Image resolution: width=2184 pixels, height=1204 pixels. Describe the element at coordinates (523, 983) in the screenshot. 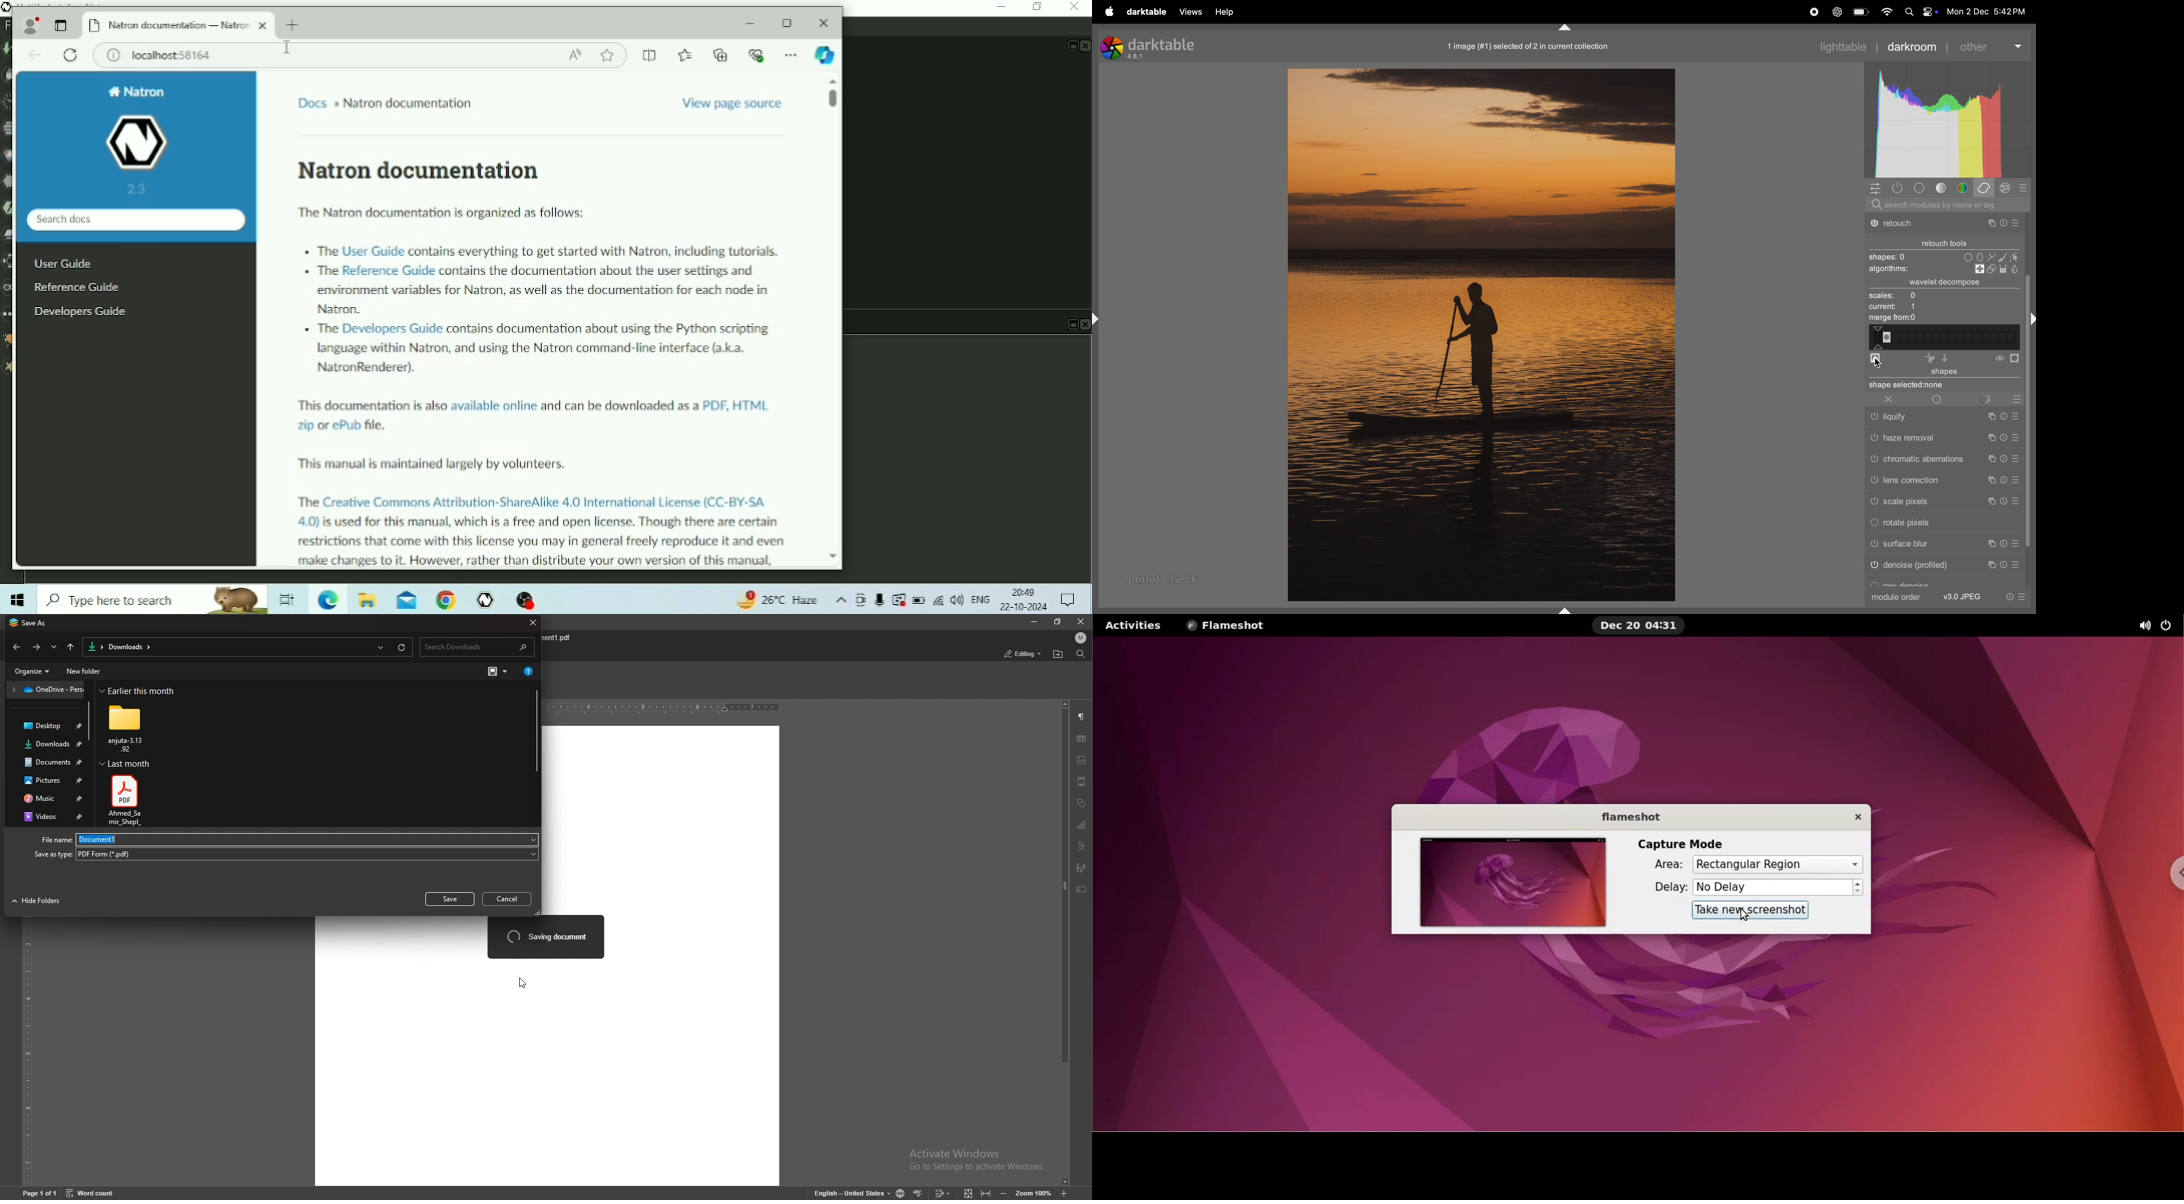

I see `cursor` at that location.